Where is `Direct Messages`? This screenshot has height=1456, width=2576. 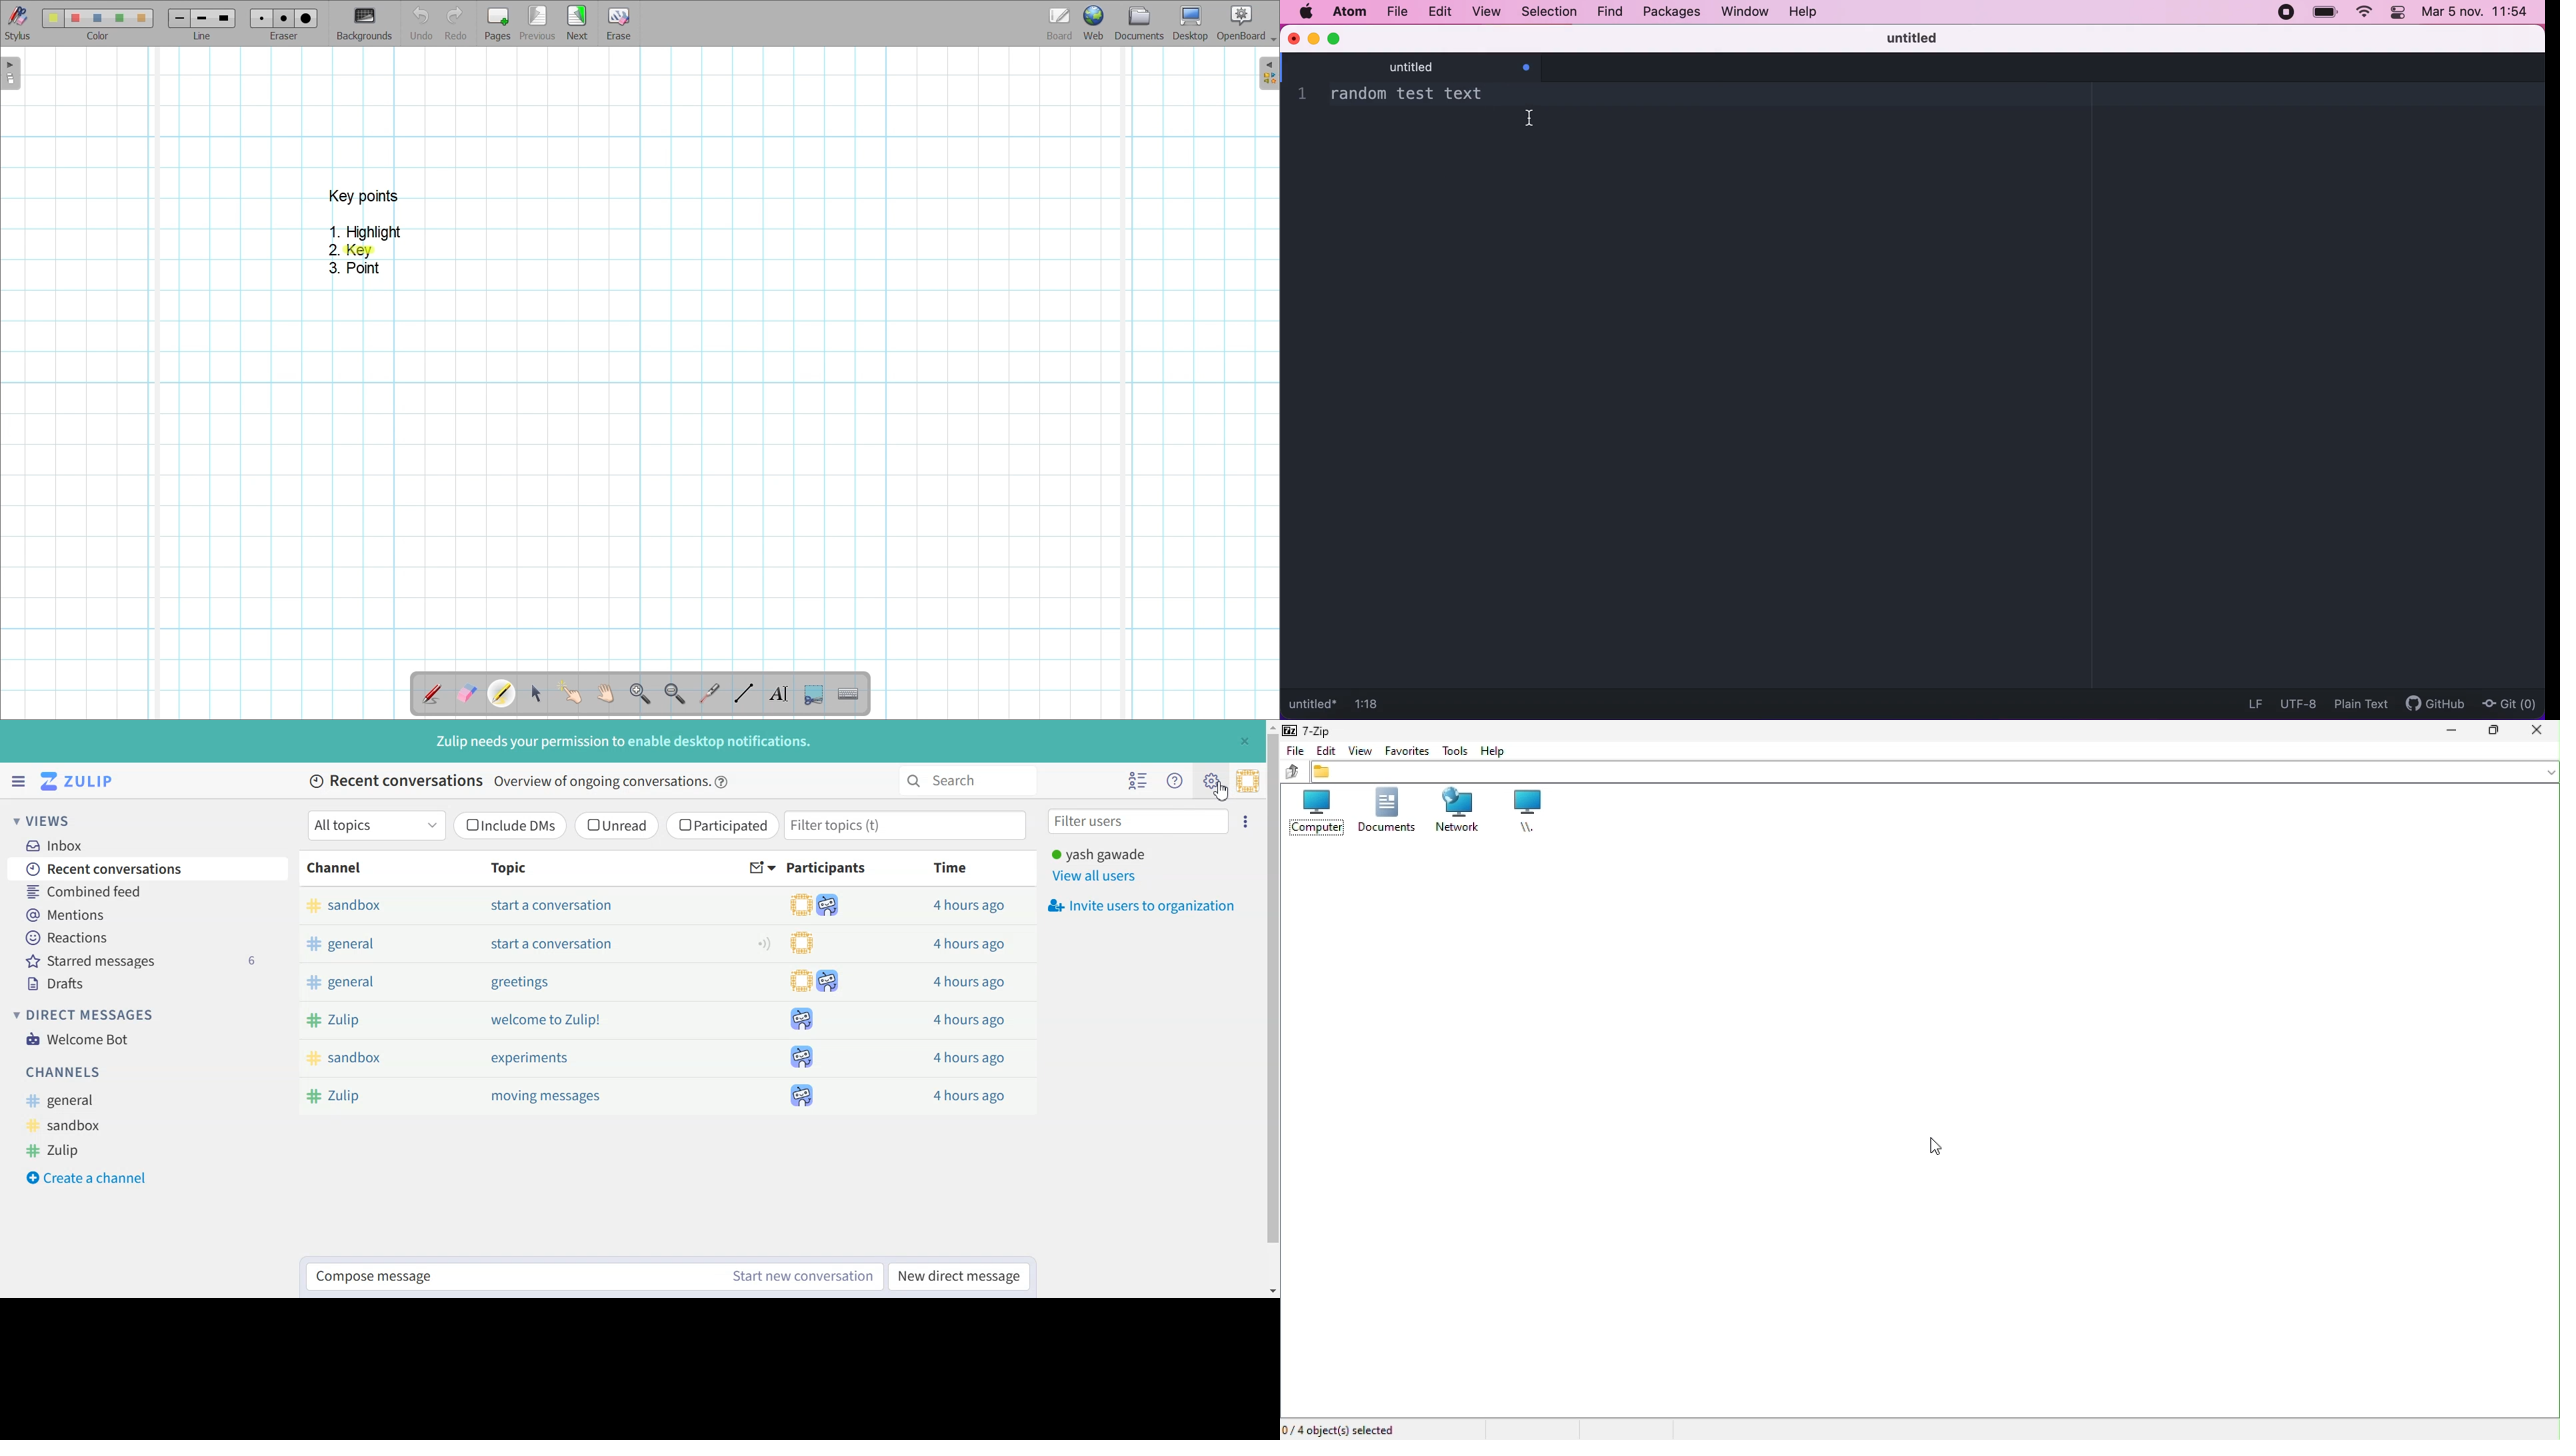
Direct Messages is located at coordinates (87, 1015).